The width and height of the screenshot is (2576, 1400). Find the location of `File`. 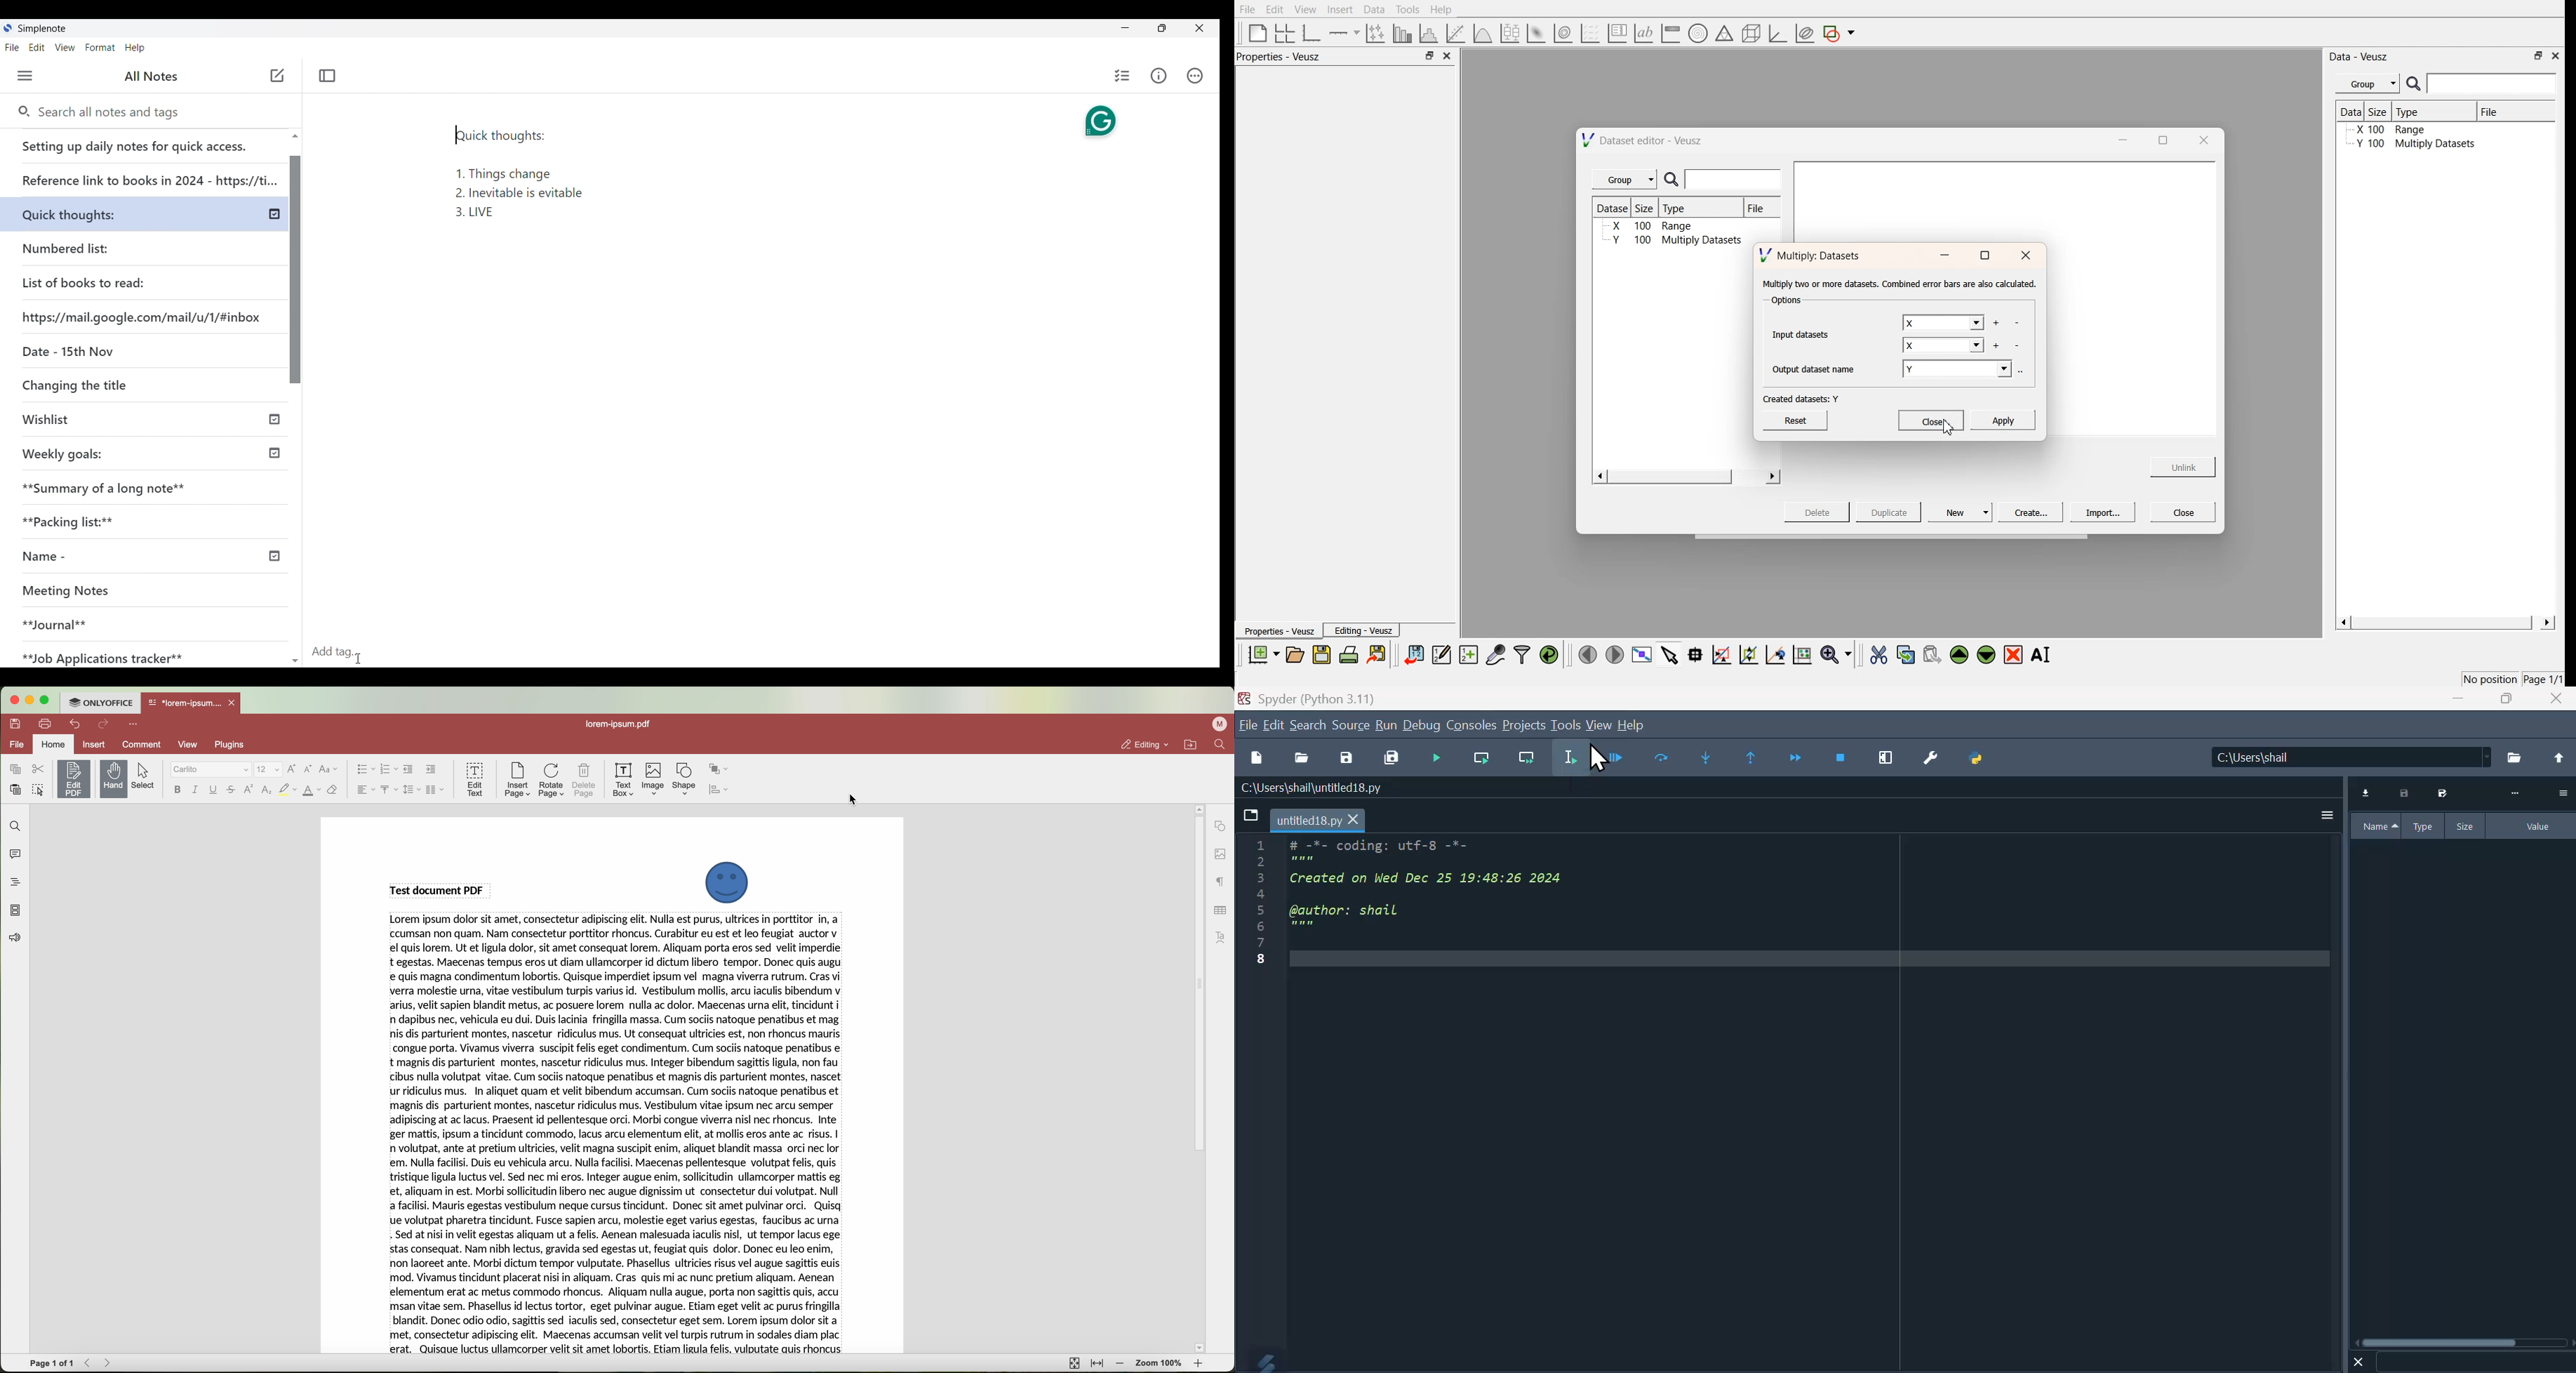

File is located at coordinates (1252, 816).